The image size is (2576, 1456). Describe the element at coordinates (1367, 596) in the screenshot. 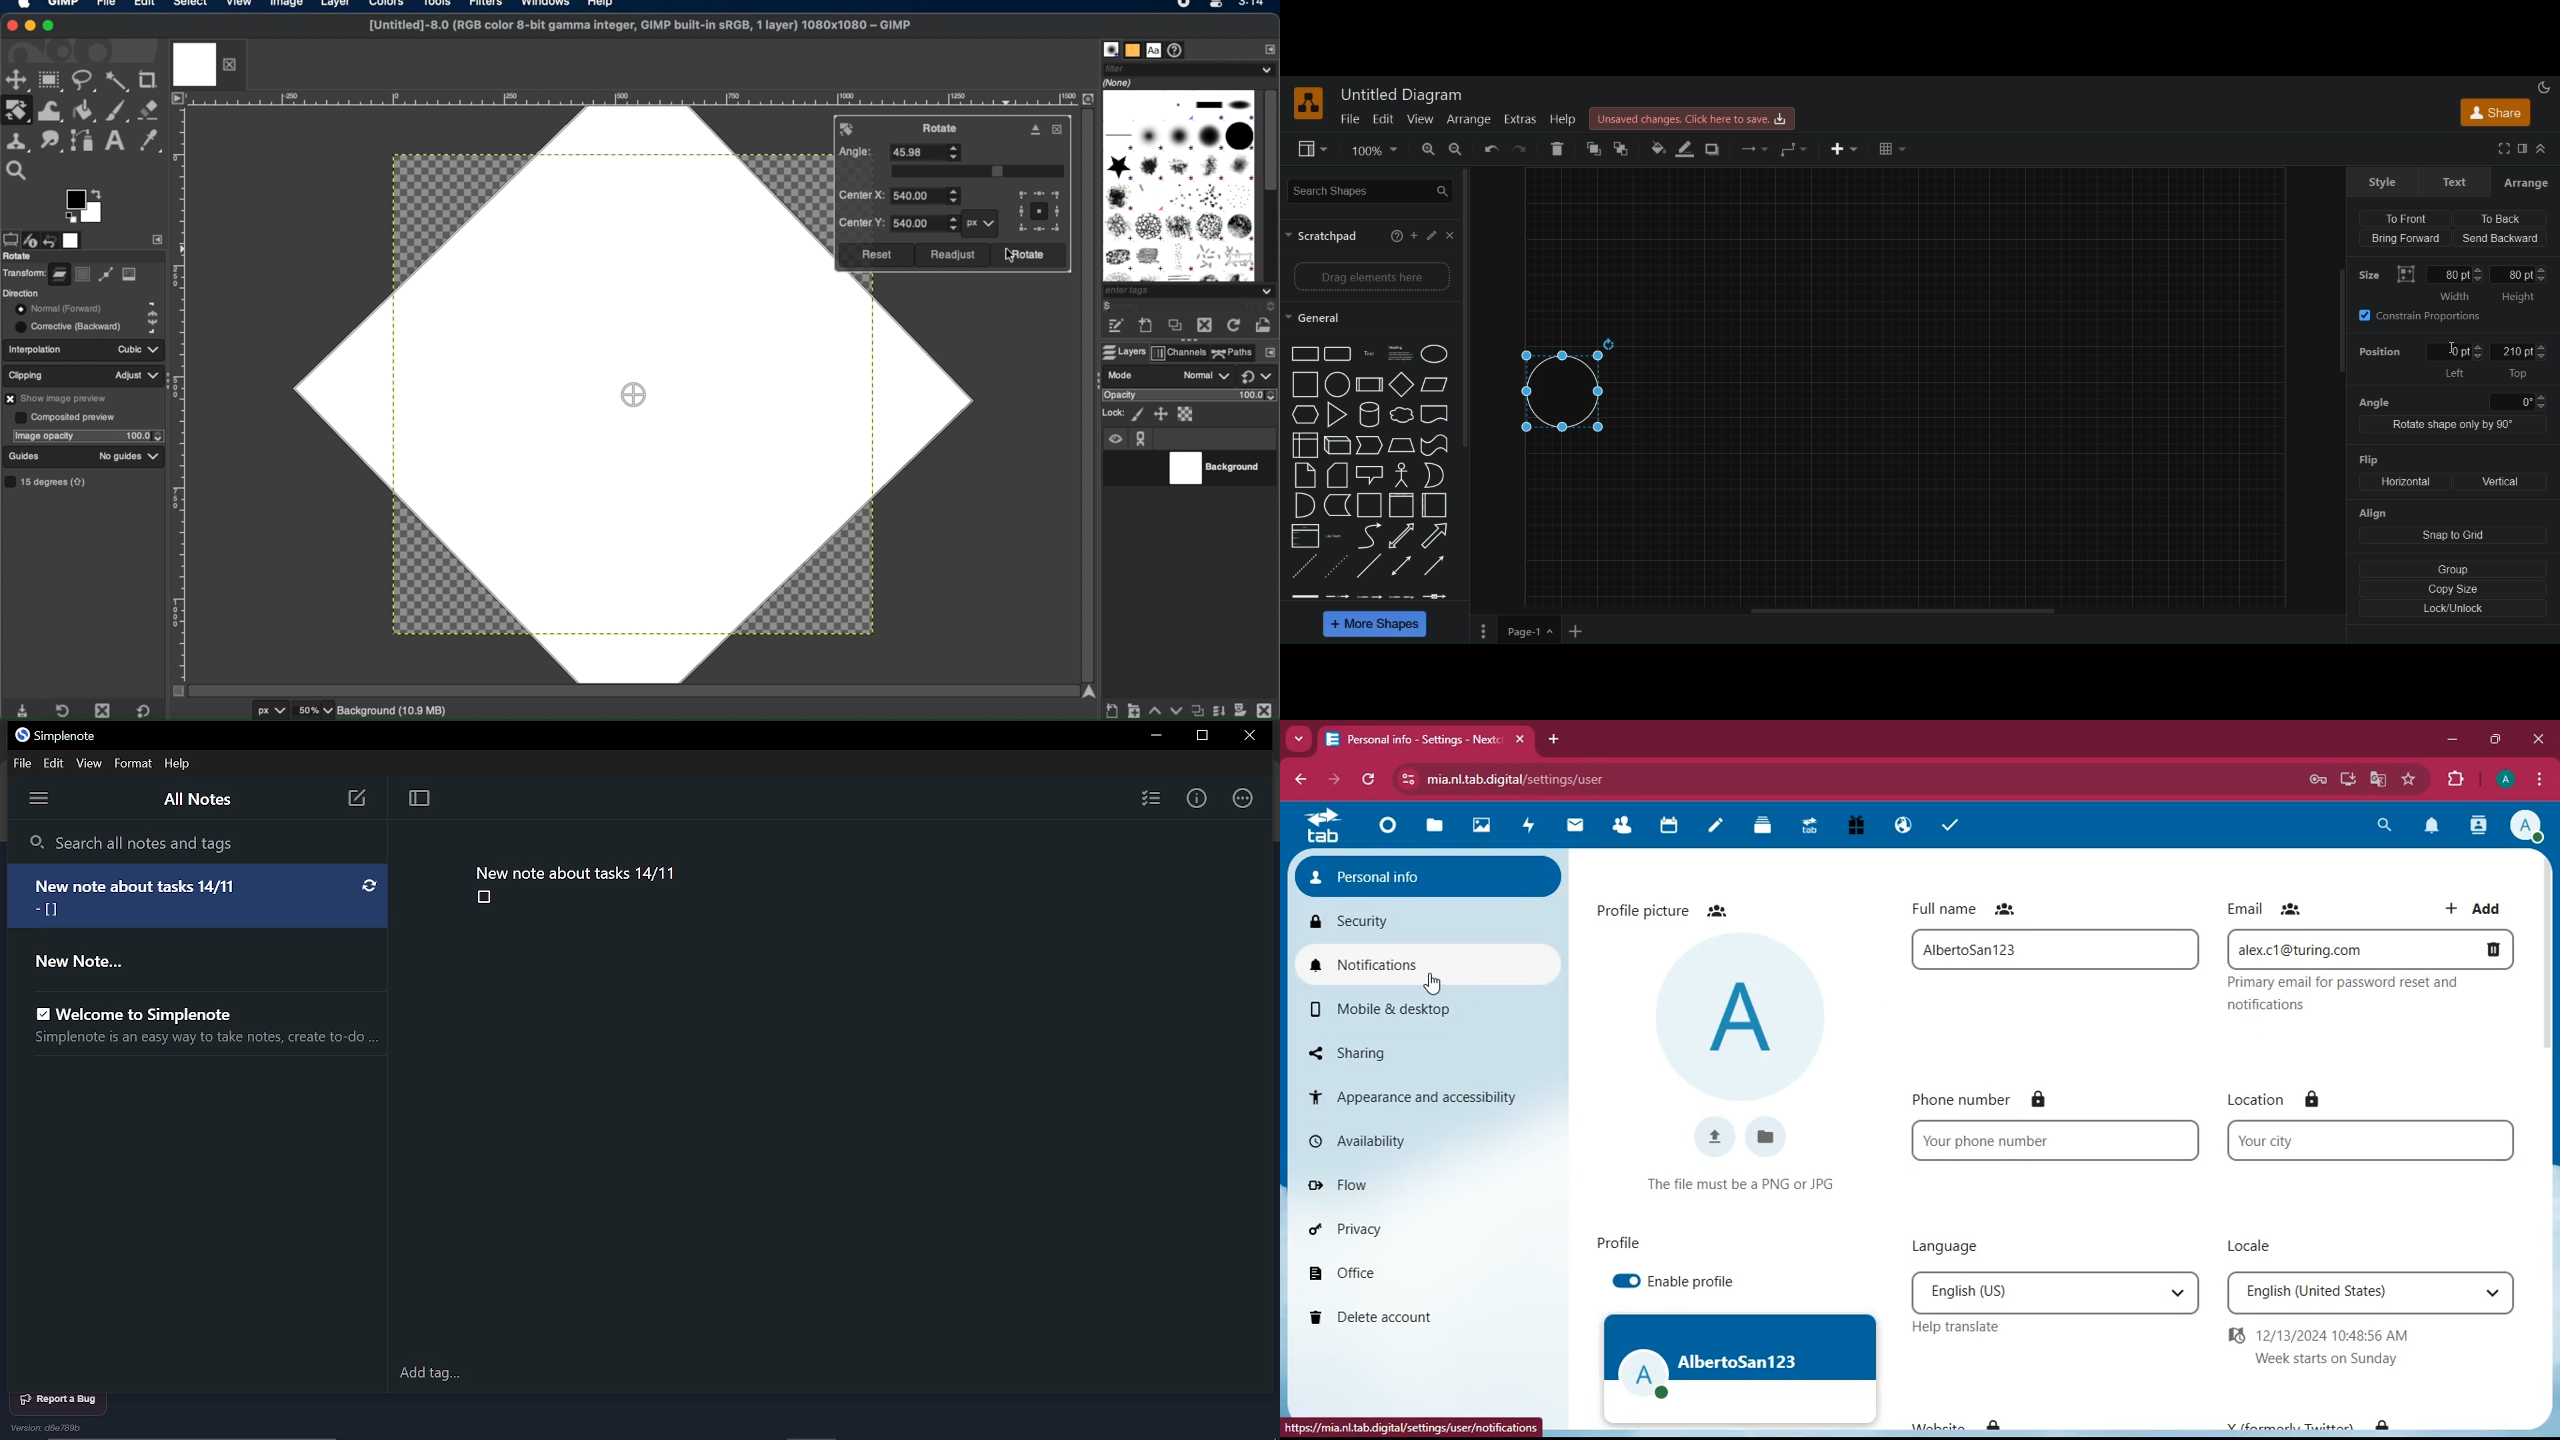

I see `dashed` at that location.